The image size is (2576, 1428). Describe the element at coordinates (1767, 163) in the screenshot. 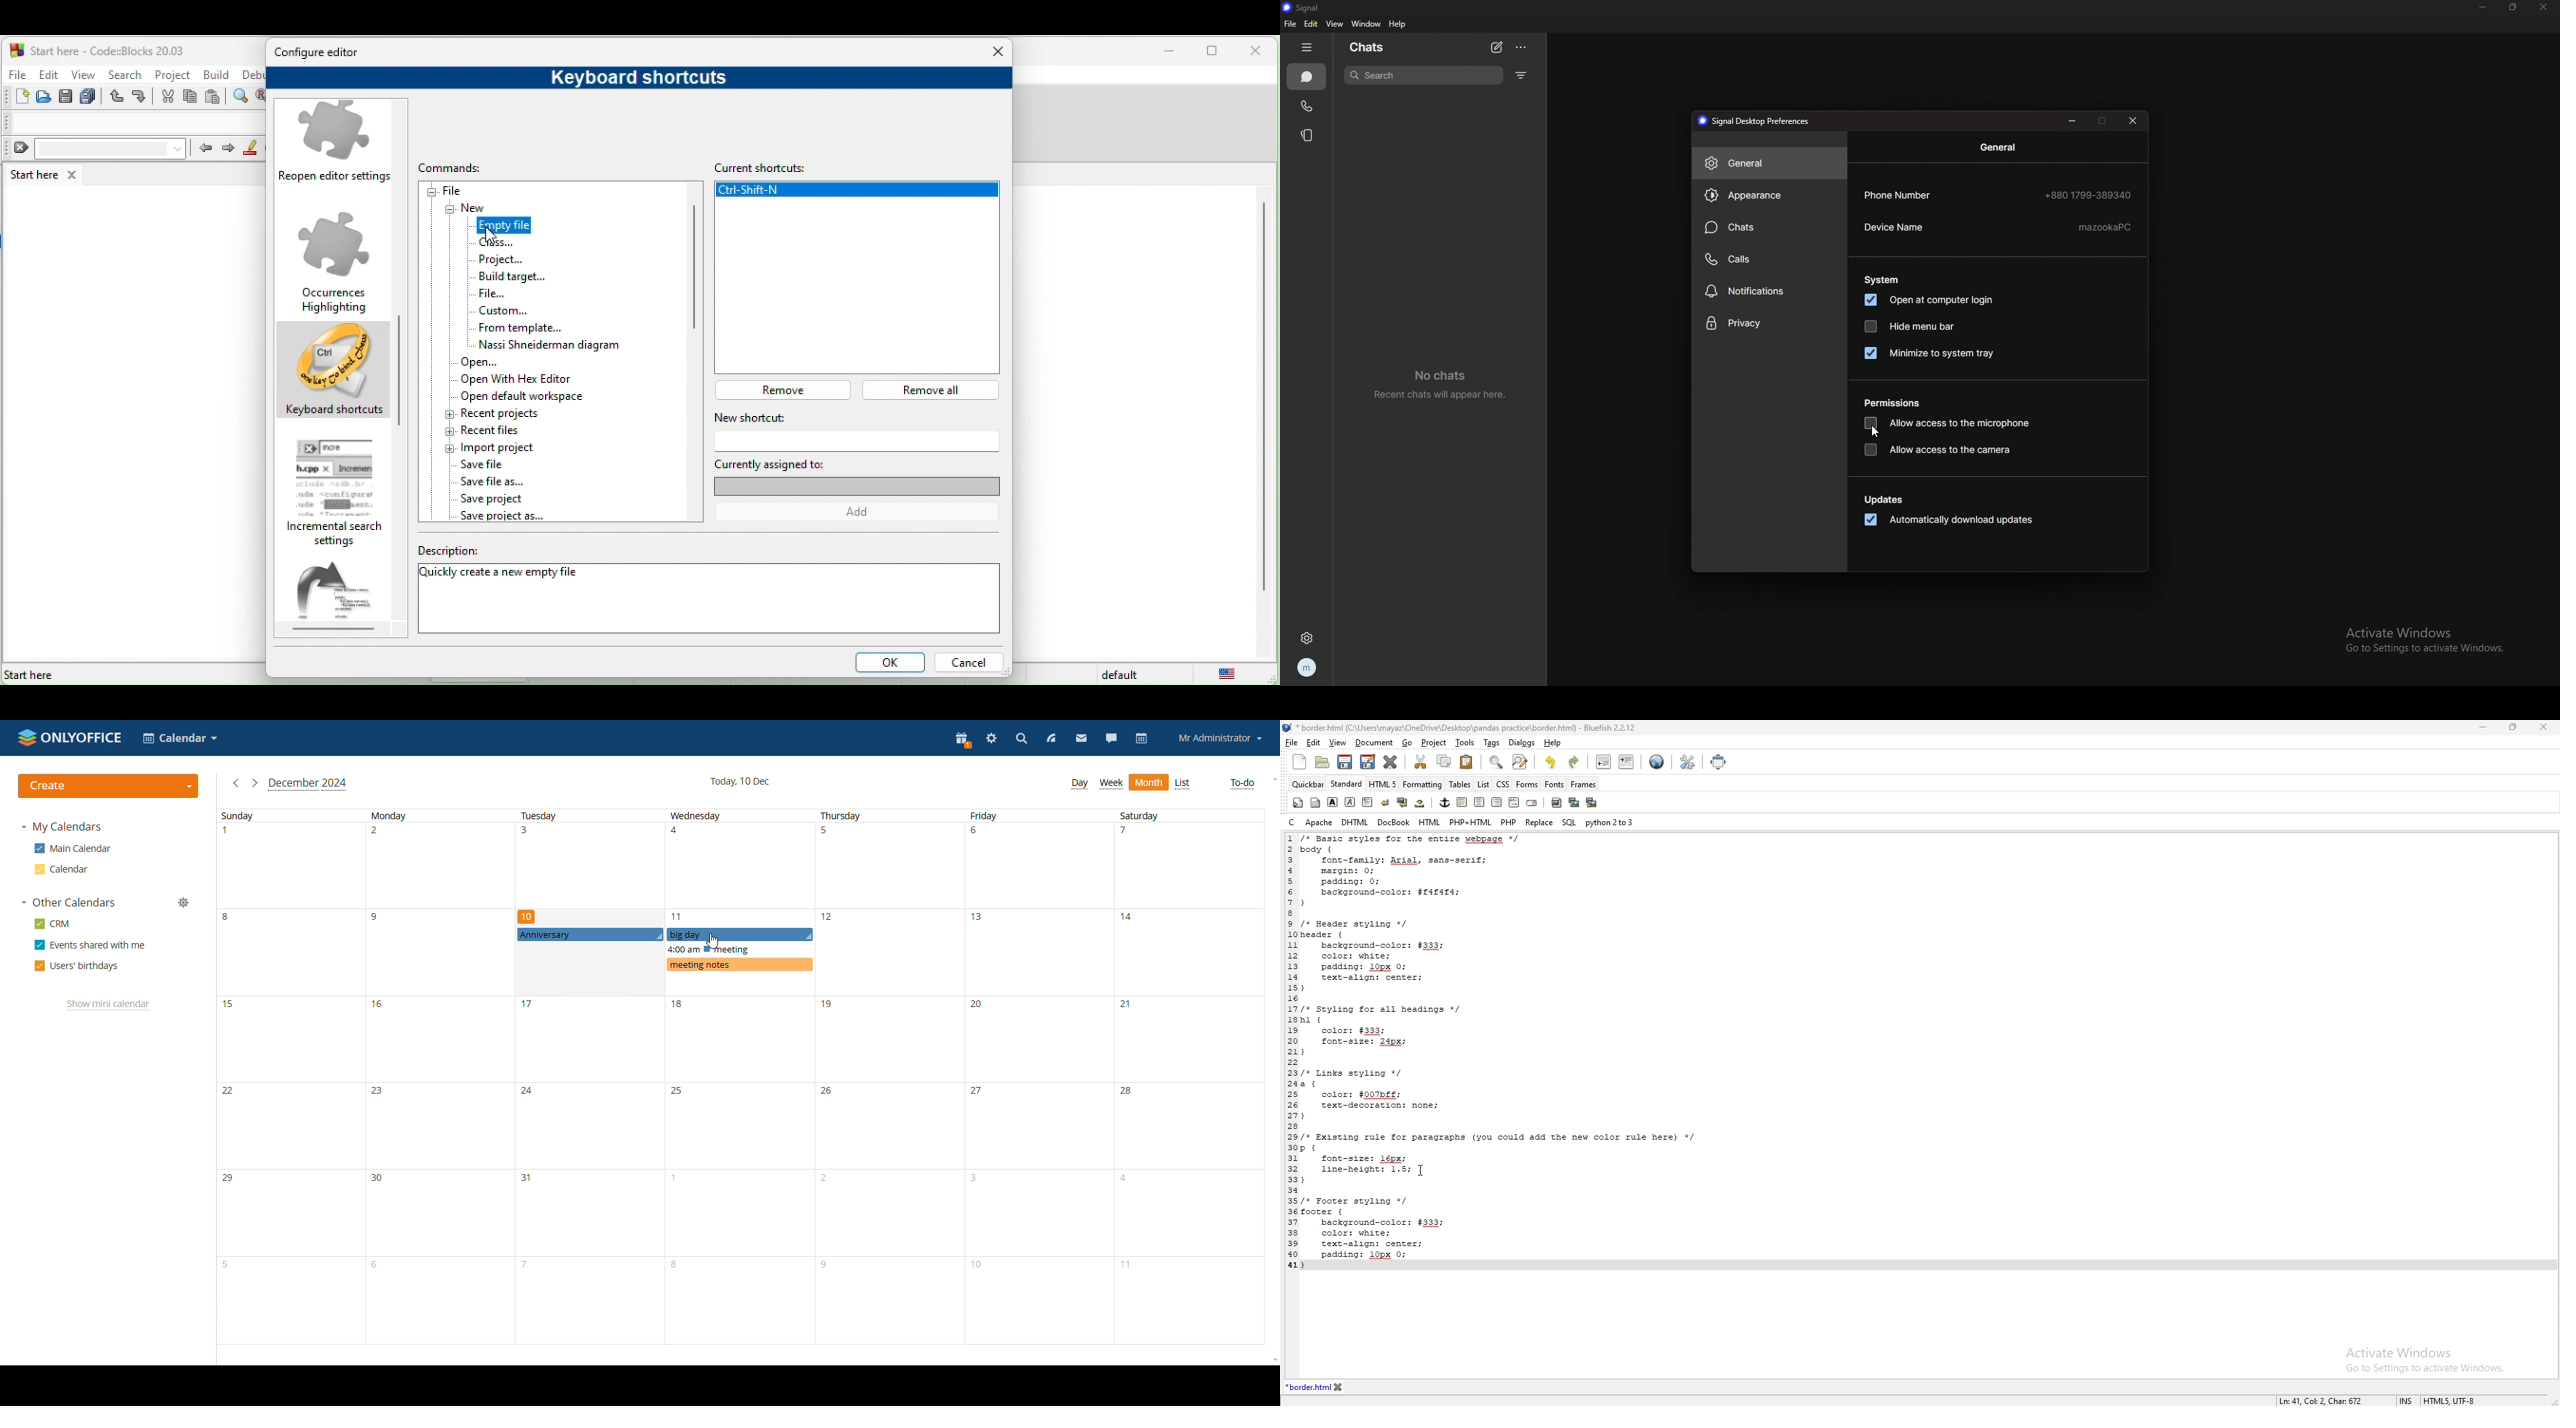

I see `general` at that location.